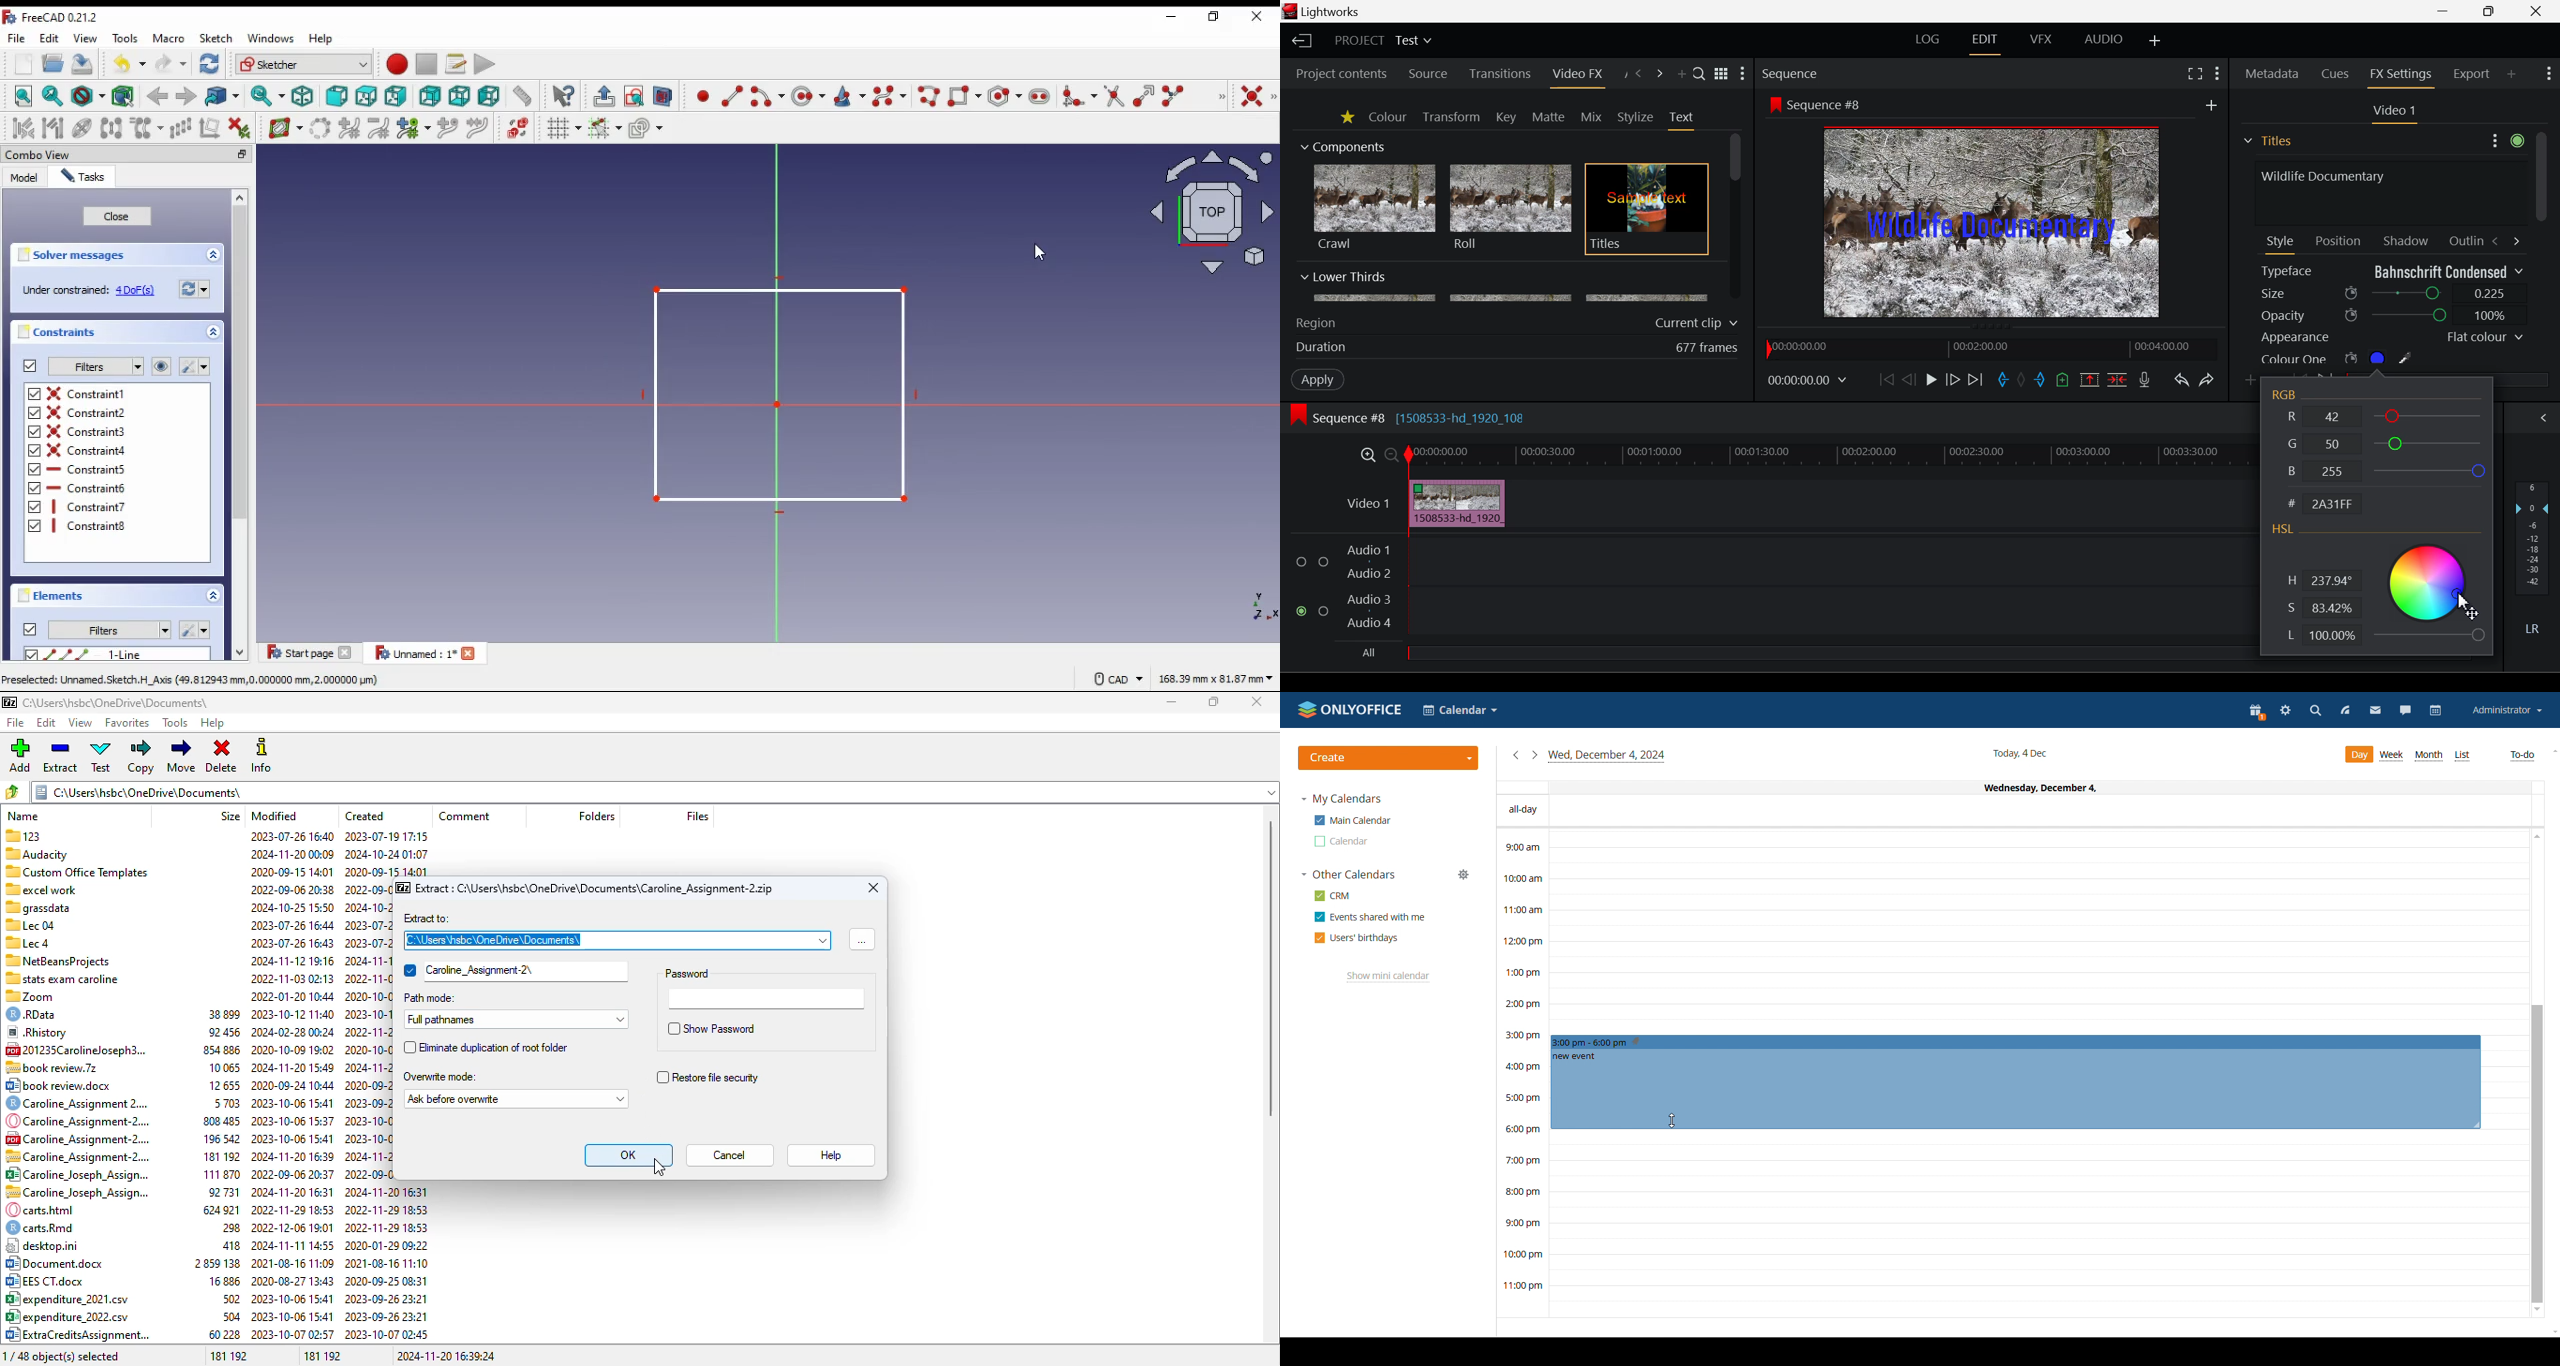 The width and height of the screenshot is (2576, 1372). What do you see at coordinates (703, 95) in the screenshot?
I see `create point` at bounding box center [703, 95].